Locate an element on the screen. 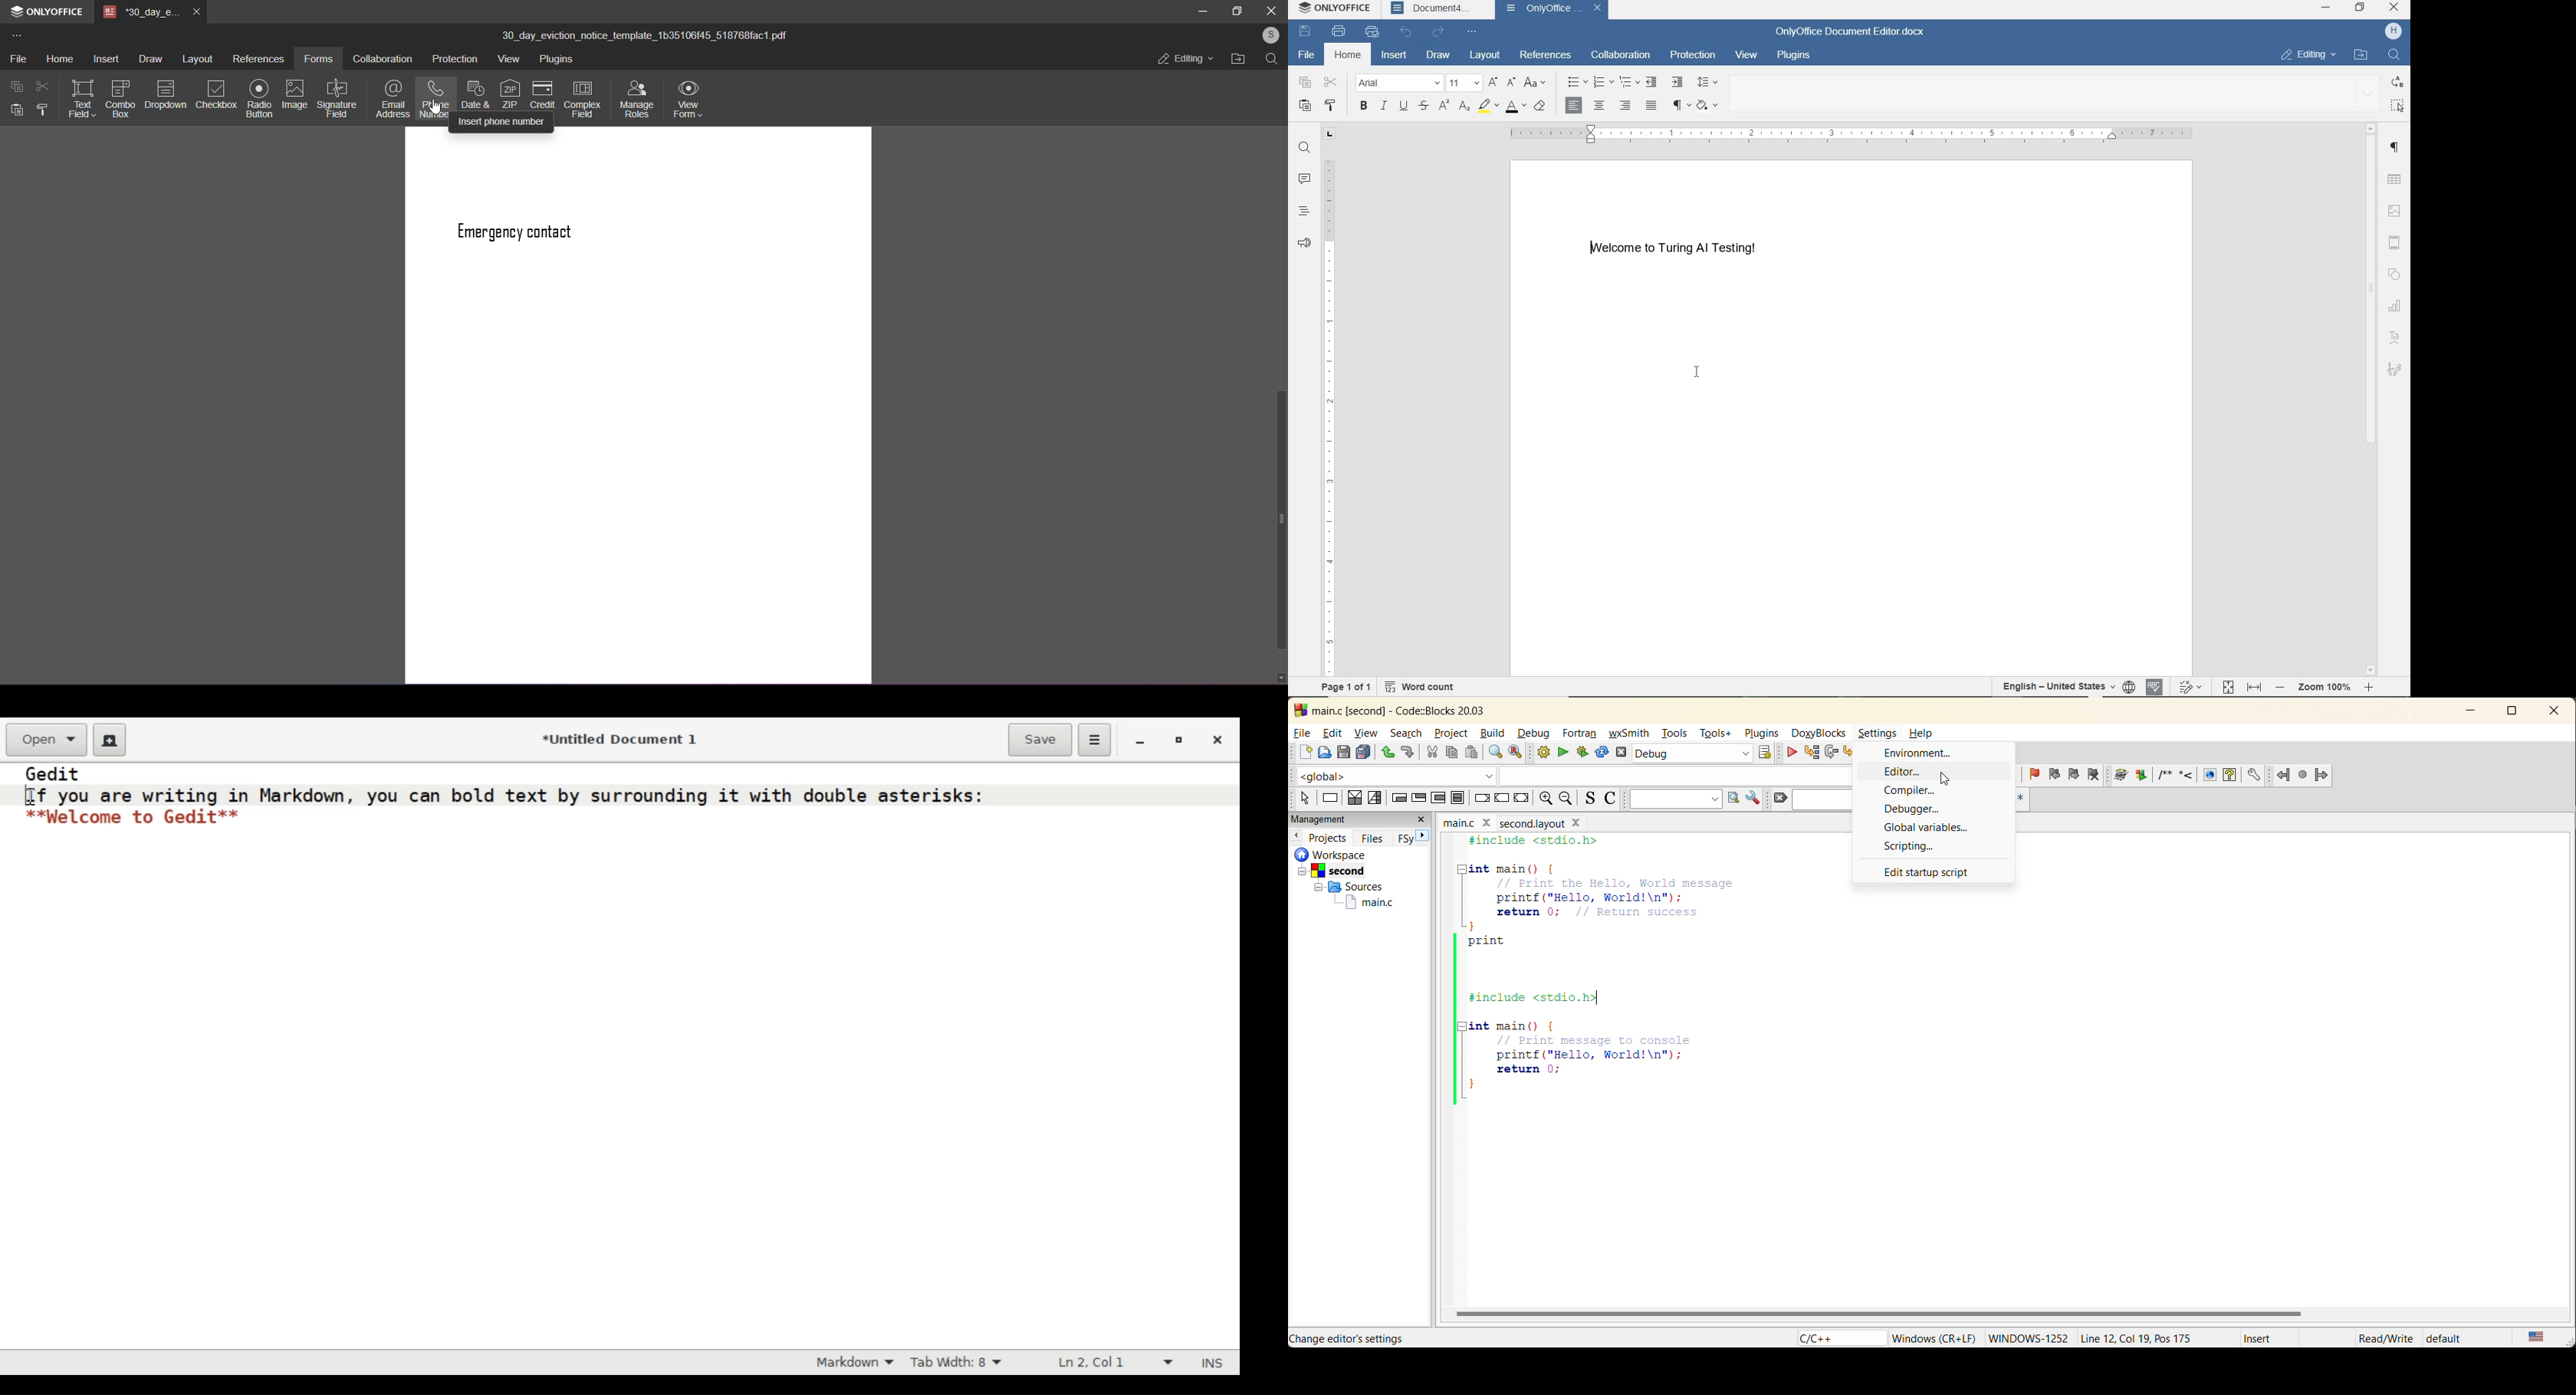  cut is located at coordinates (42, 87).